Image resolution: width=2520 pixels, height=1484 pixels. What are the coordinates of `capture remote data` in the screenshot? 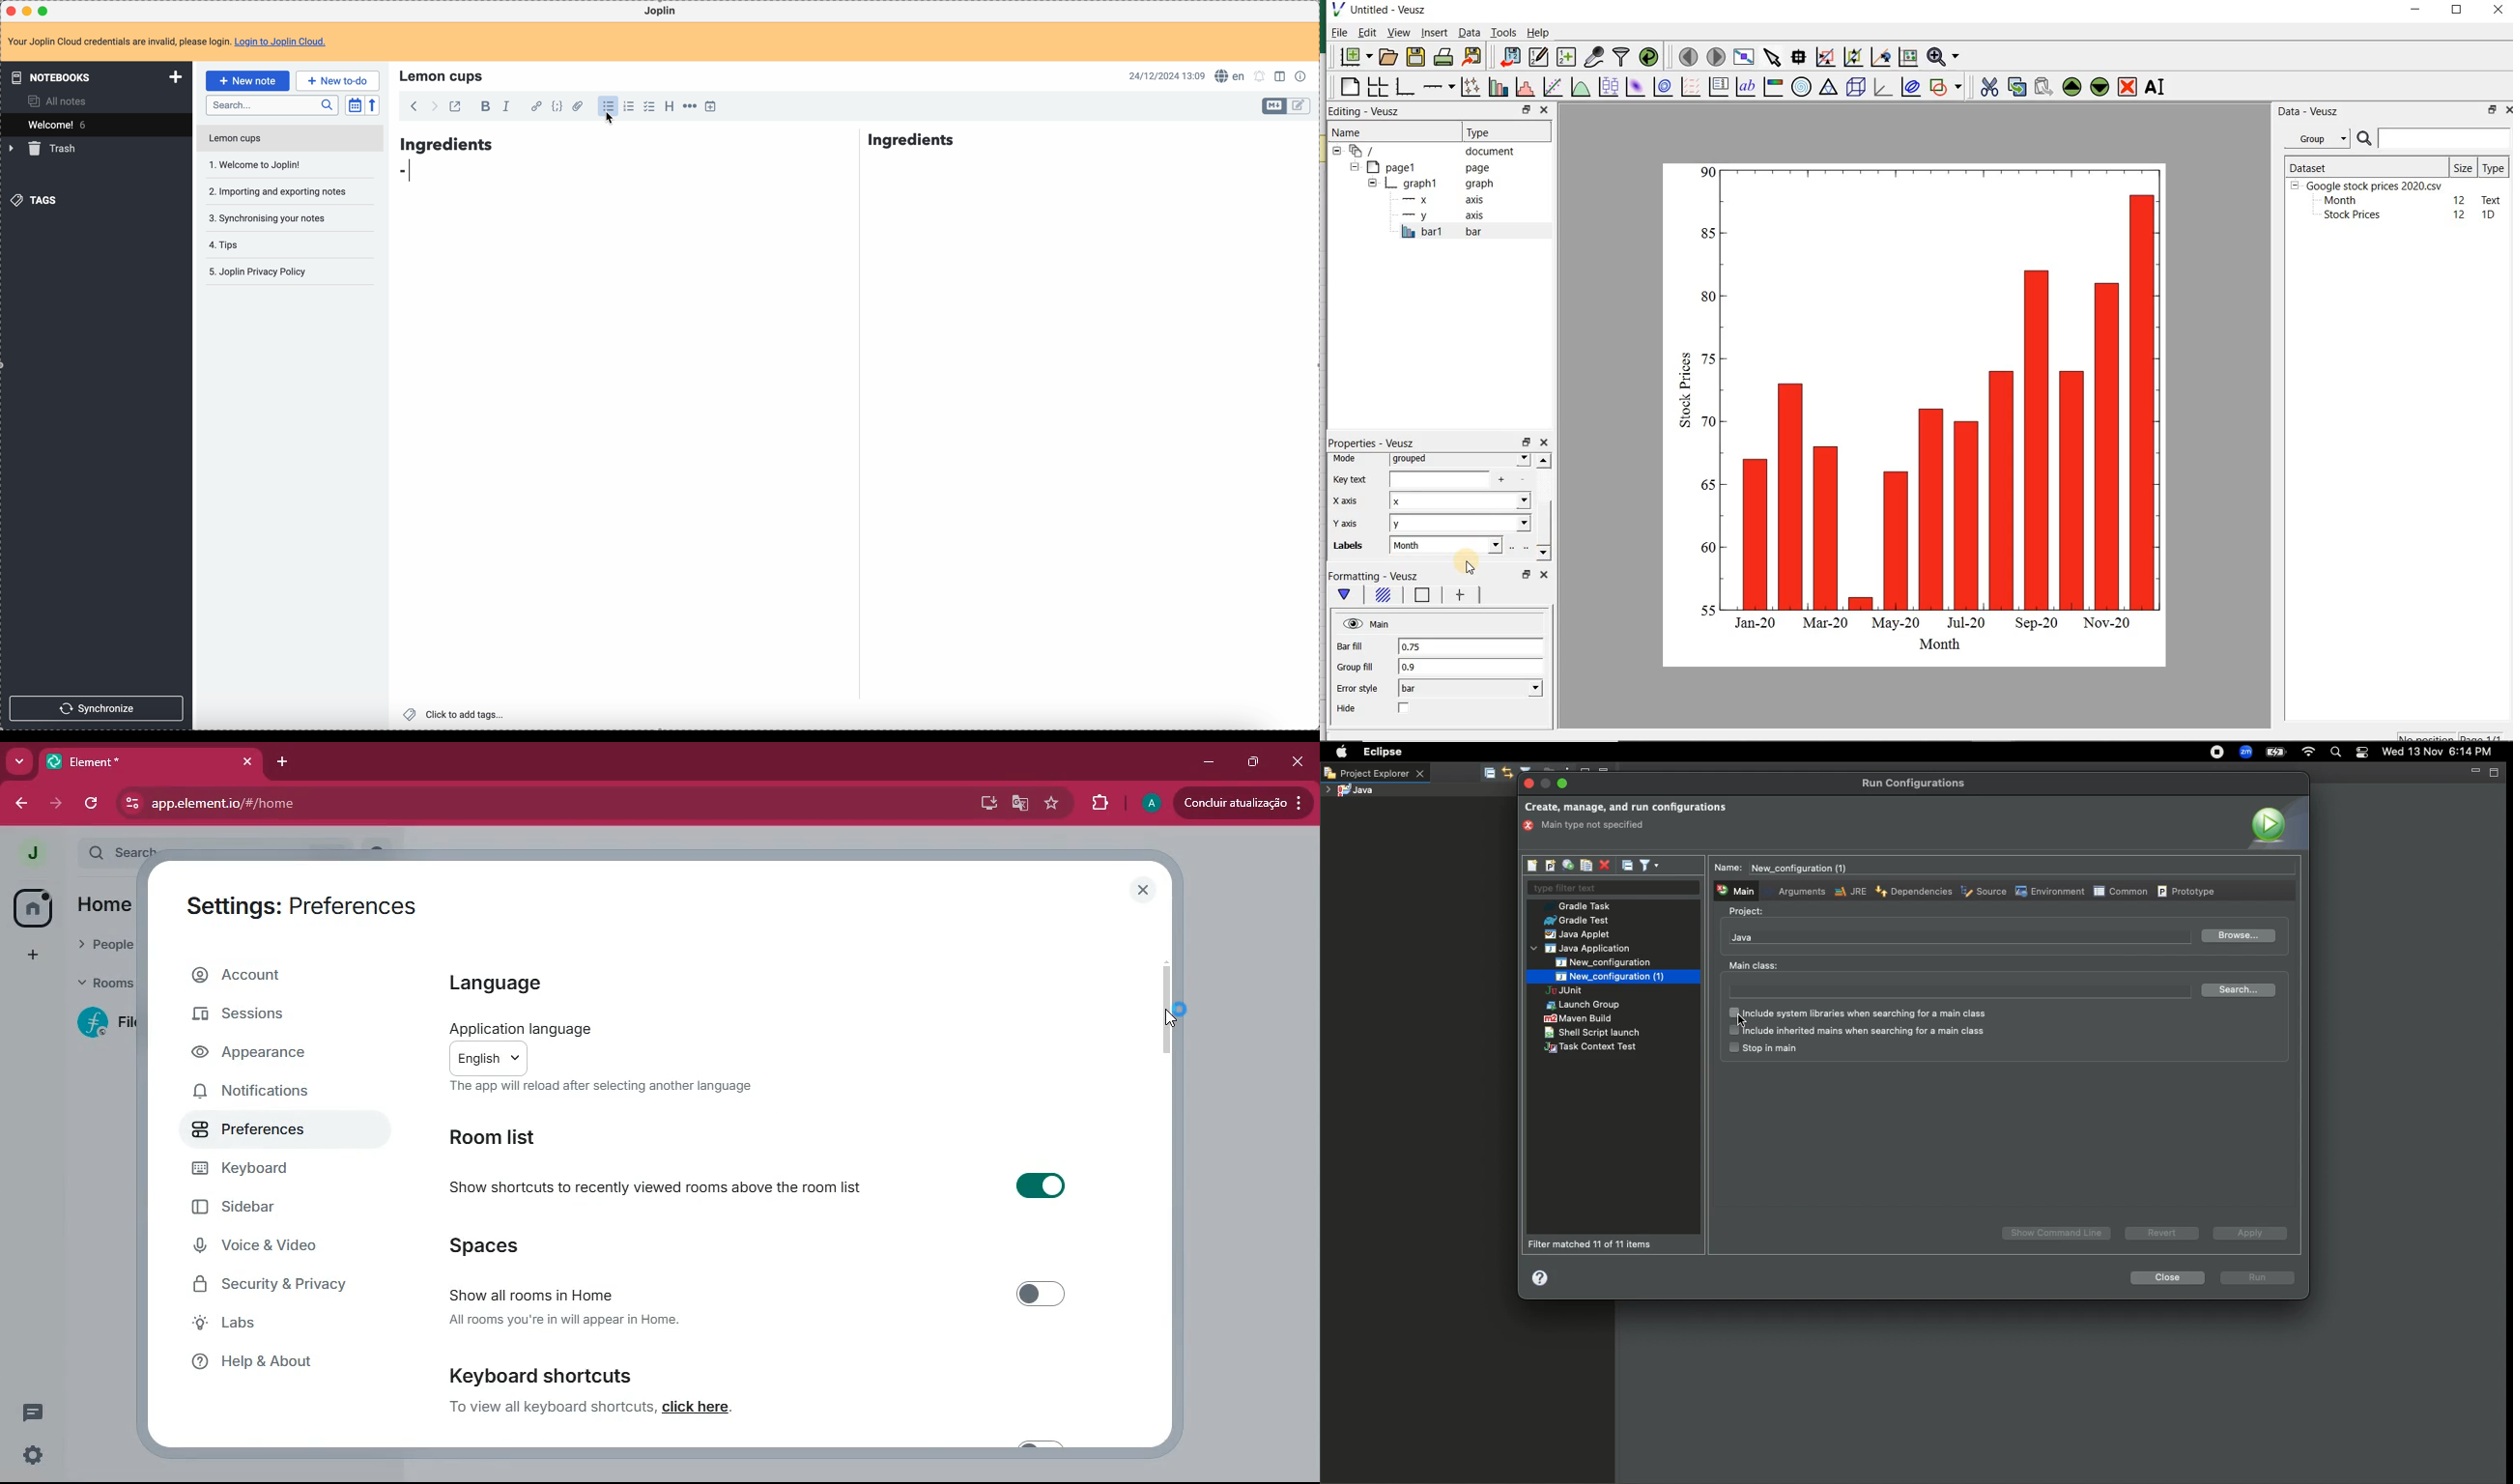 It's located at (1594, 58).